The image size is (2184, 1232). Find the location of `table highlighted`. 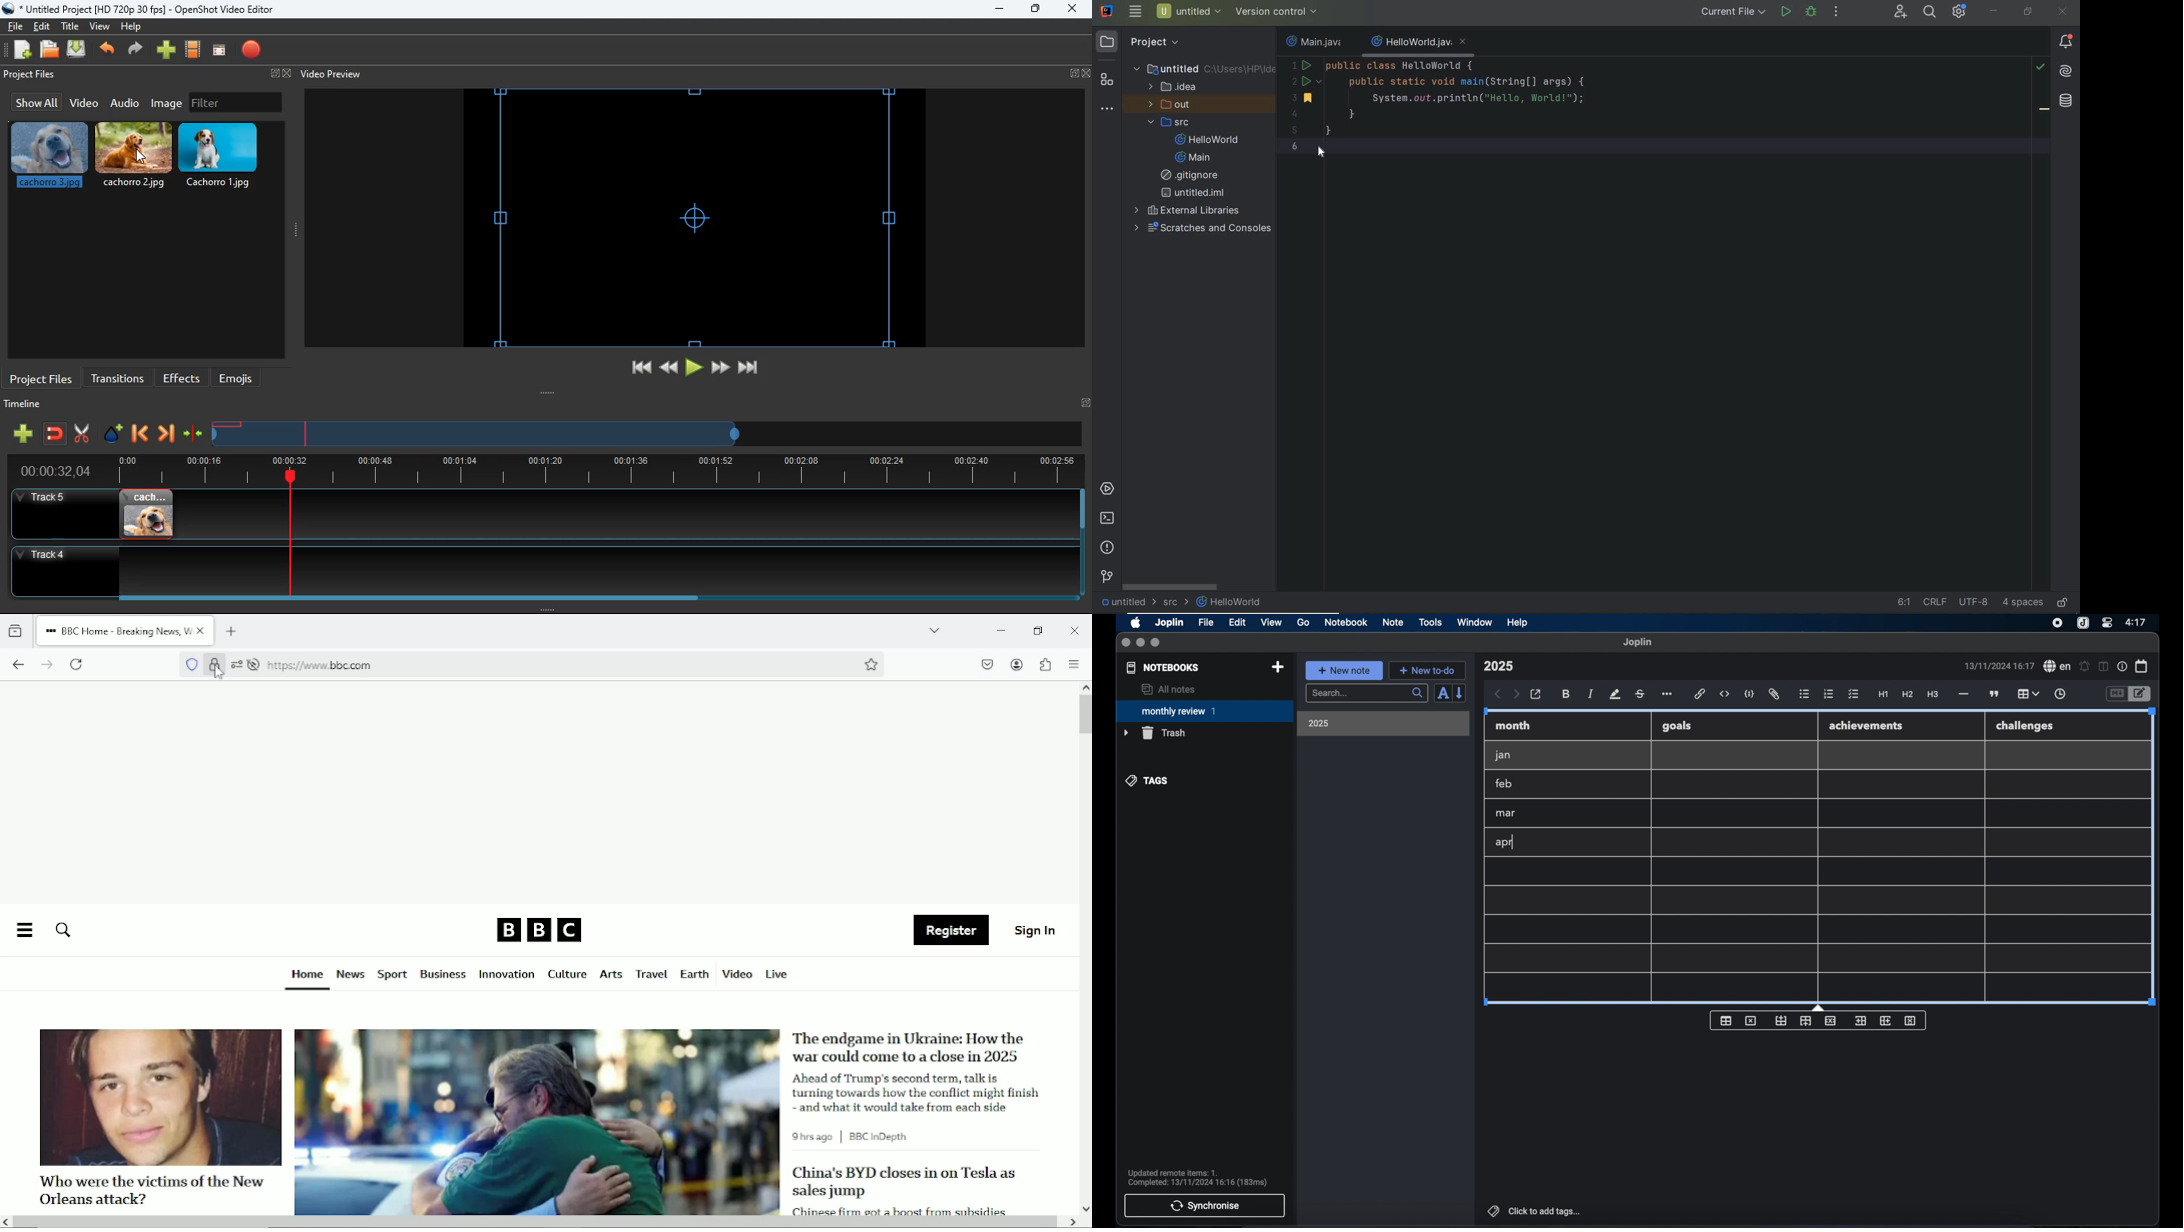

table highlighted is located at coordinates (2027, 694).